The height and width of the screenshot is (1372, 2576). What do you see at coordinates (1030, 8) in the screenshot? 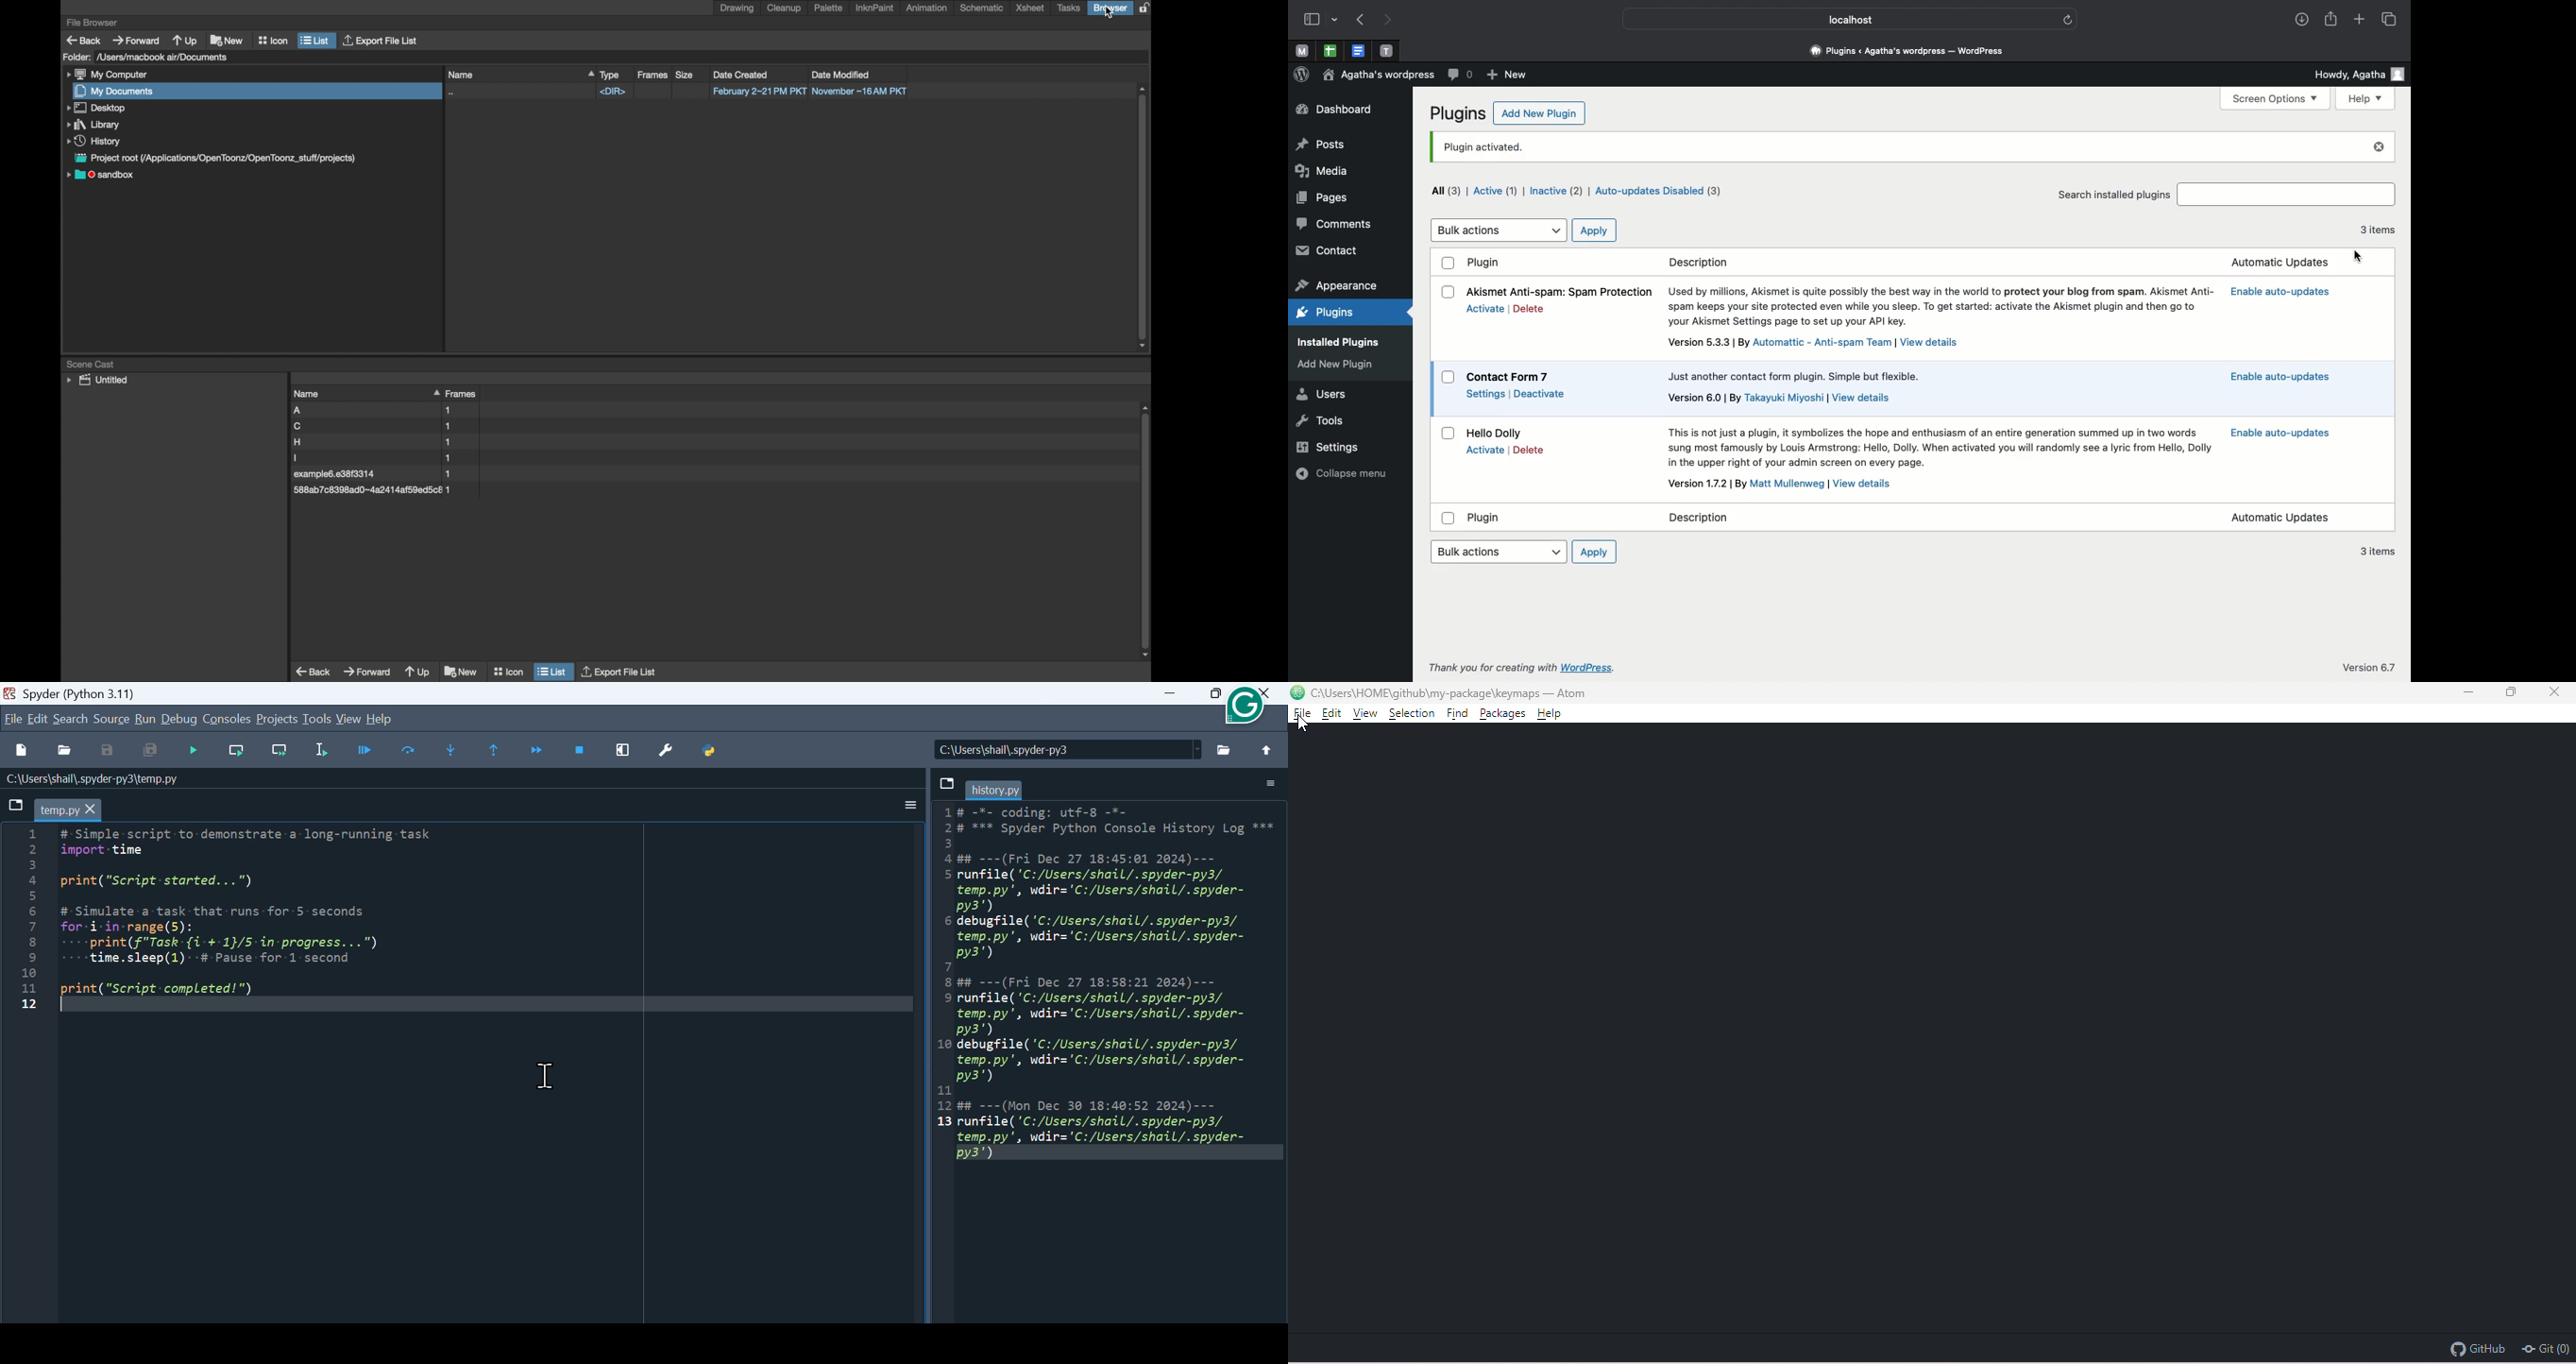
I see `xsheet` at bounding box center [1030, 8].